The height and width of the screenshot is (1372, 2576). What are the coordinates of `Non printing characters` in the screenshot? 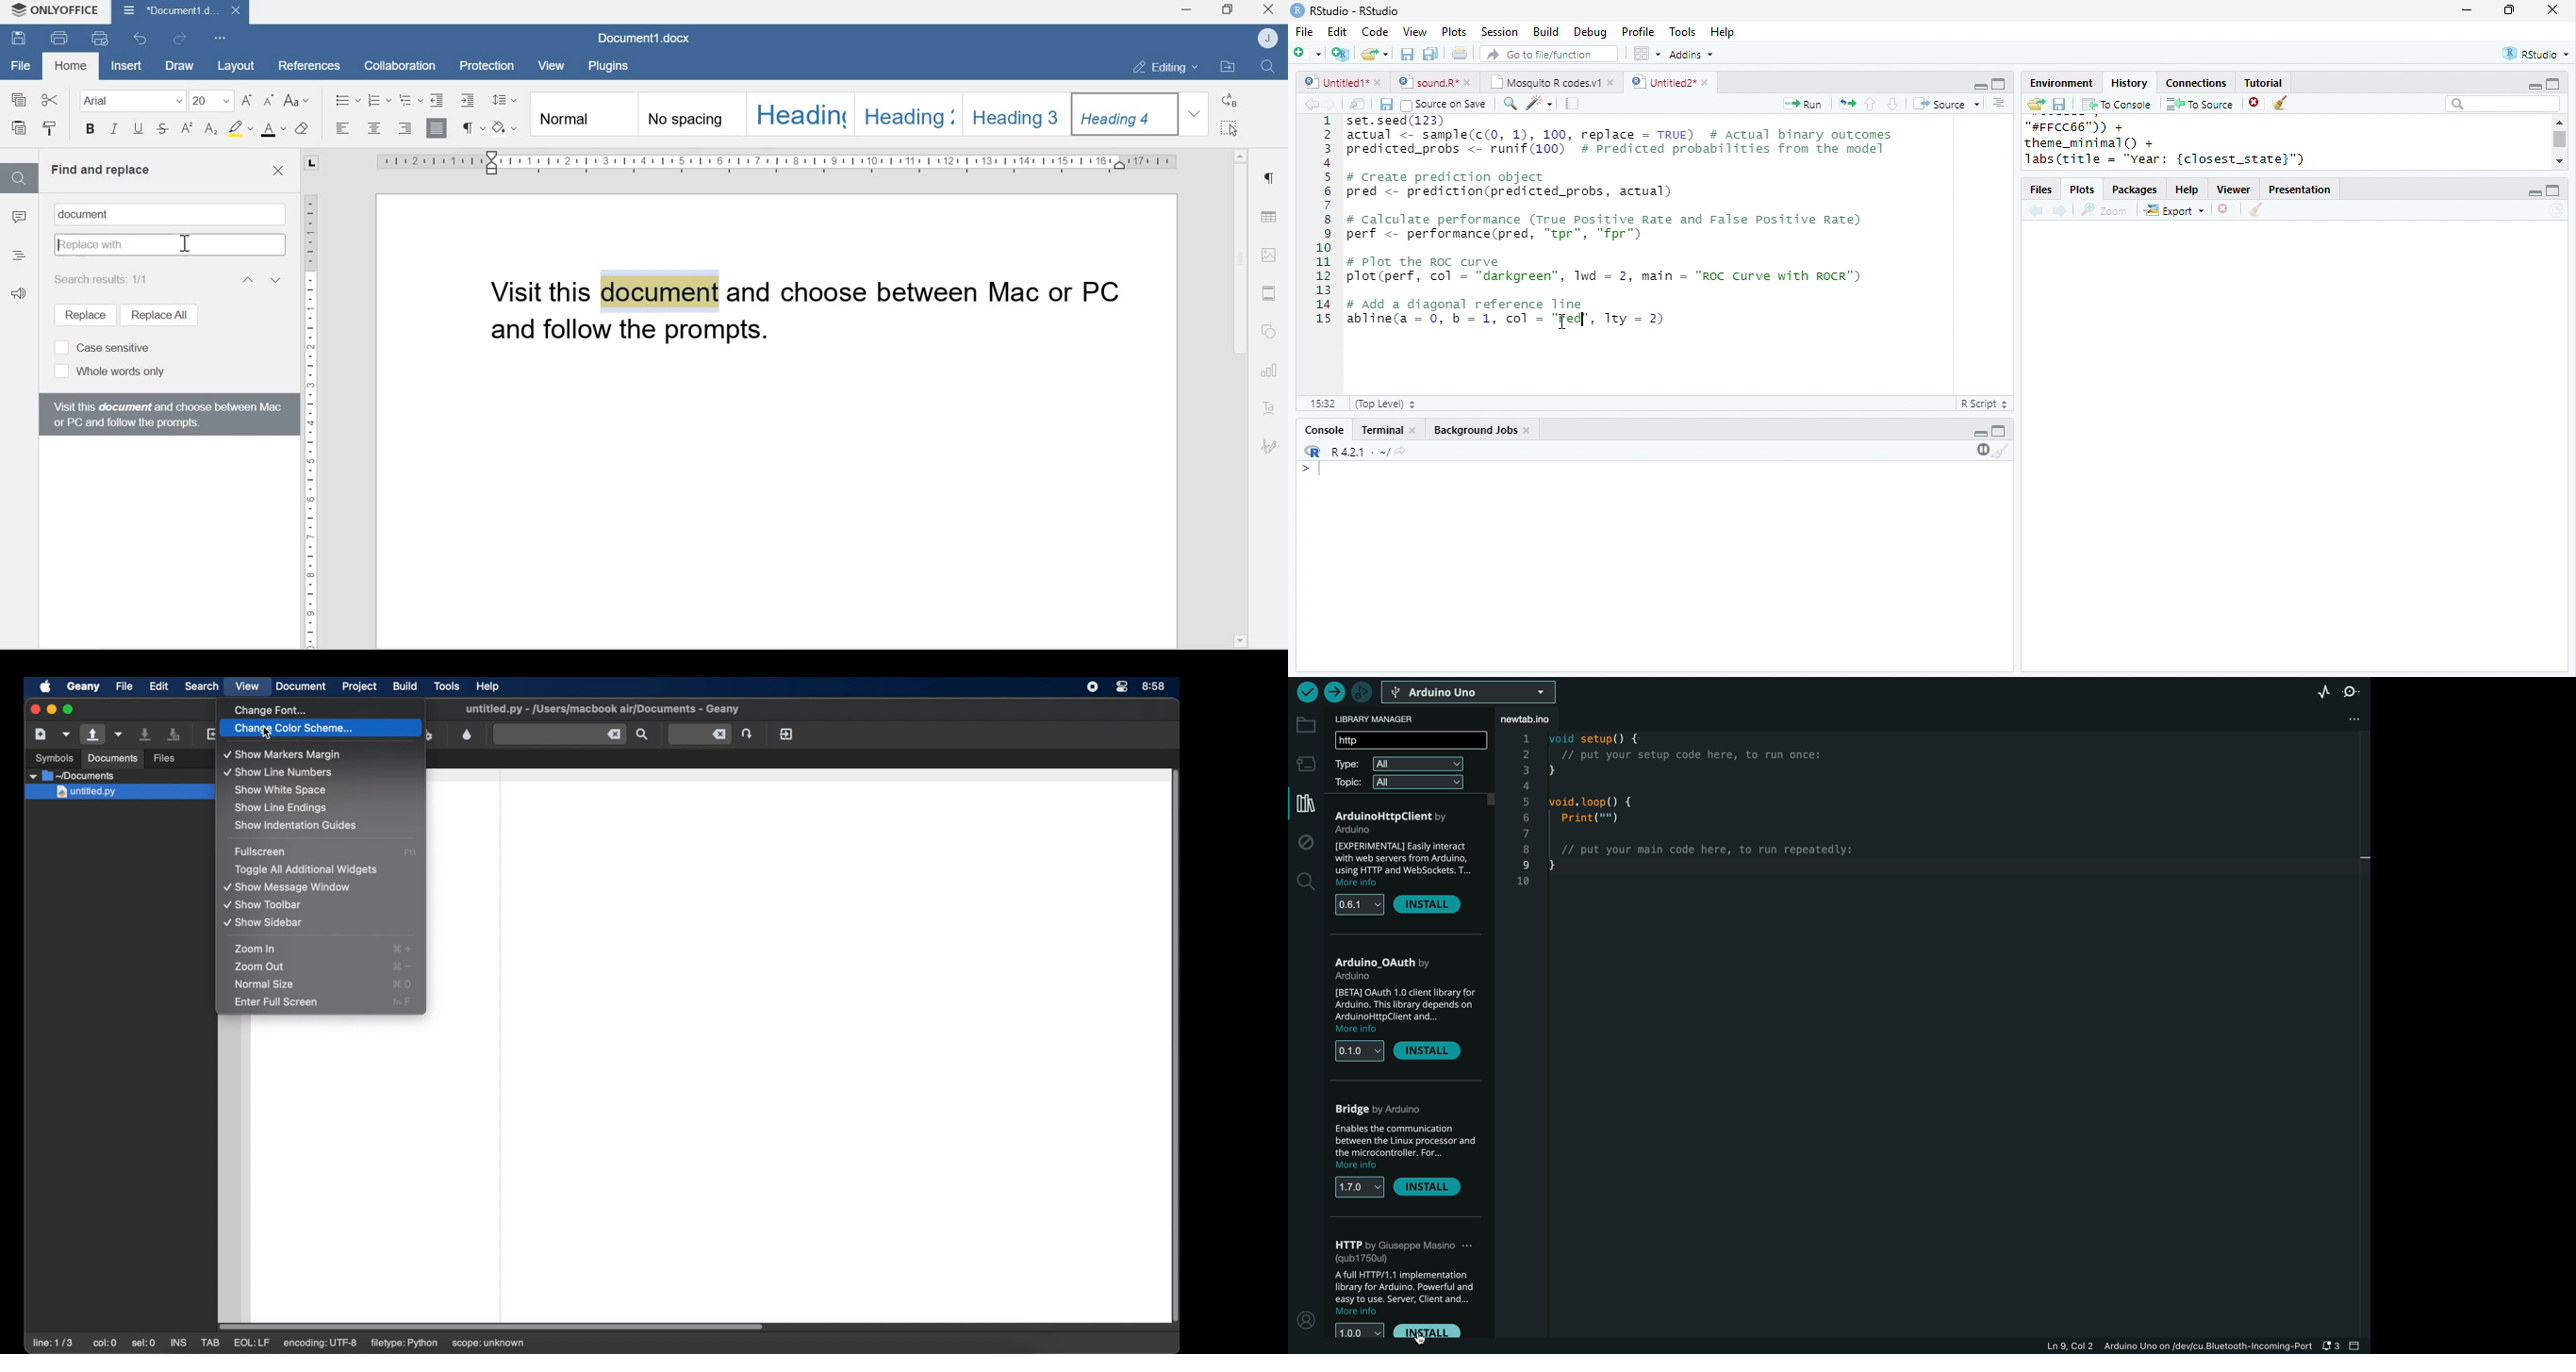 It's located at (472, 128).